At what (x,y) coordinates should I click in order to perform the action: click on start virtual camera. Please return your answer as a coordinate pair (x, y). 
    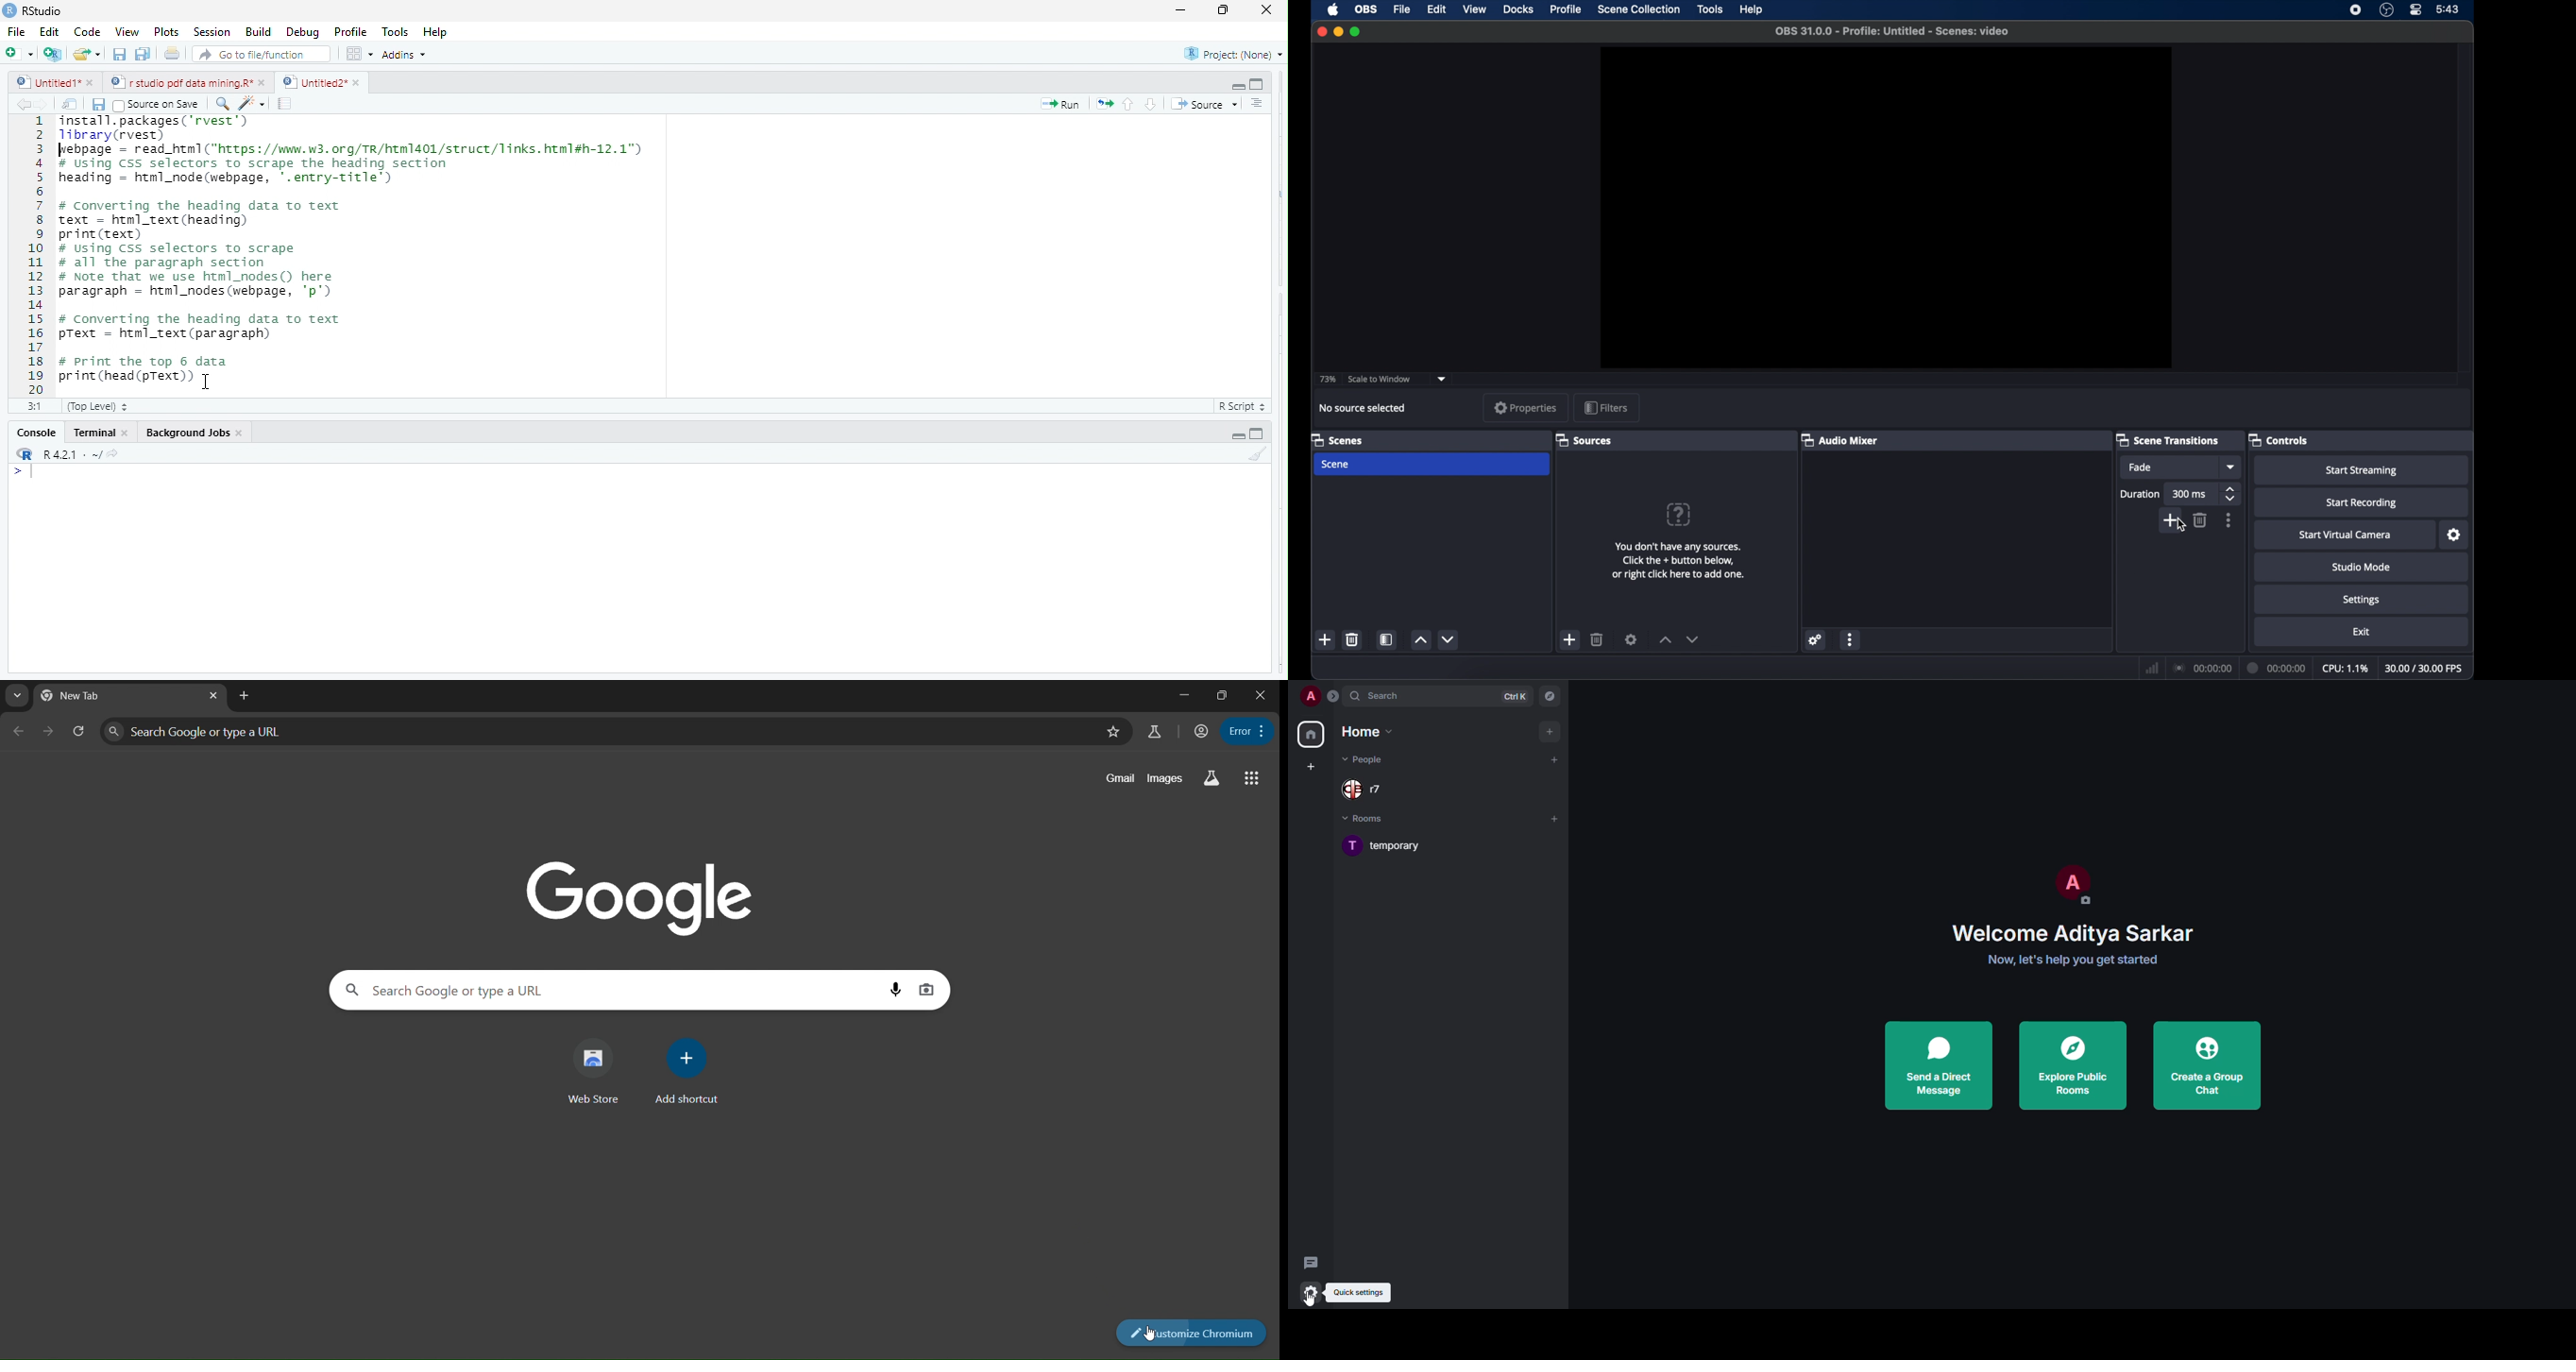
    Looking at the image, I should click on (2345, 535).